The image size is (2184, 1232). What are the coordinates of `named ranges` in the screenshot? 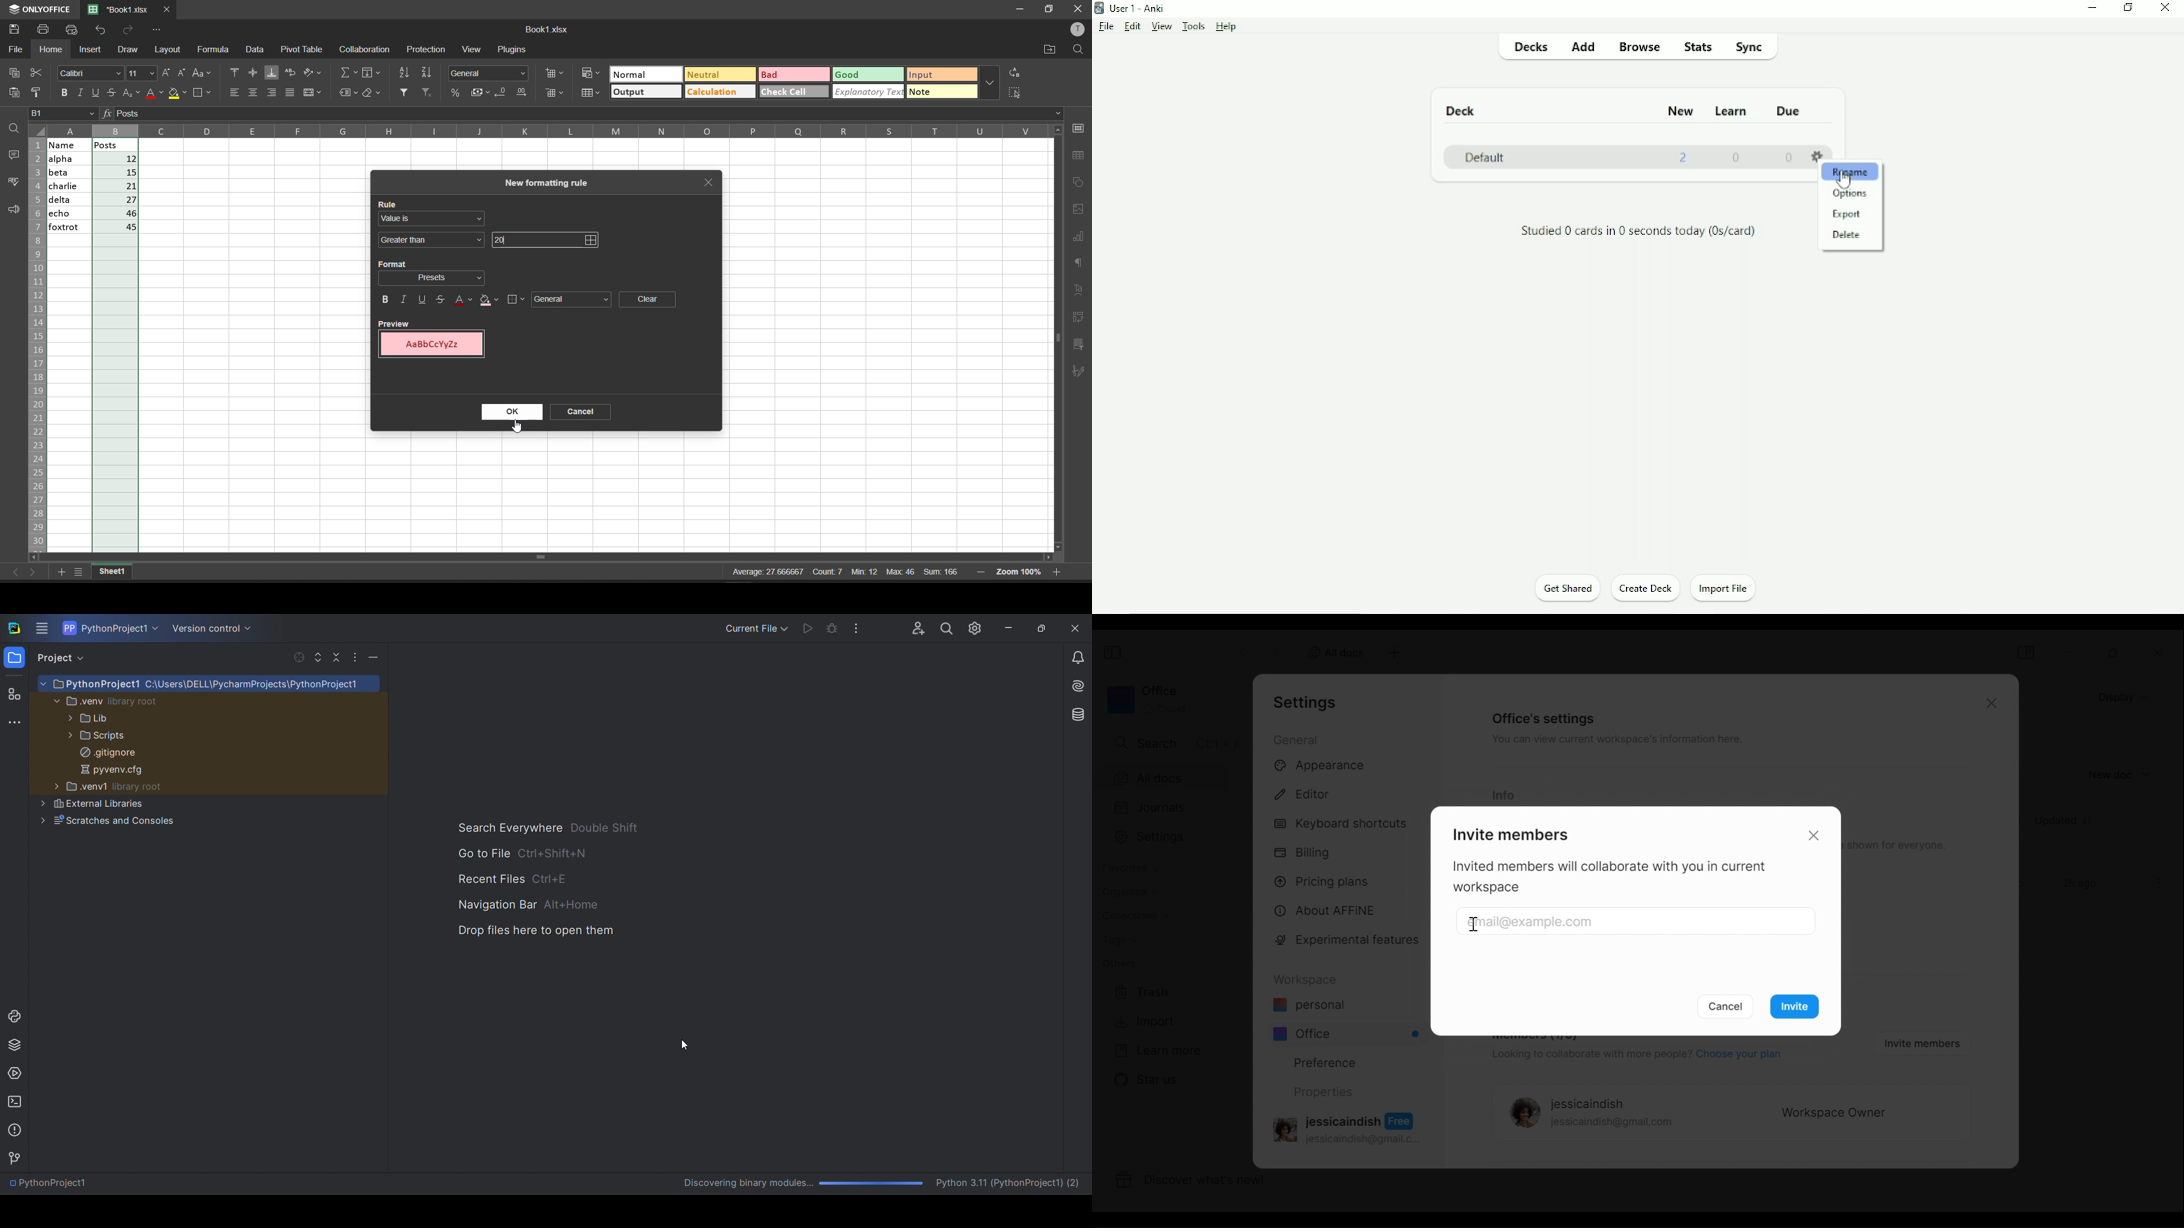 It's located at (345, 93).